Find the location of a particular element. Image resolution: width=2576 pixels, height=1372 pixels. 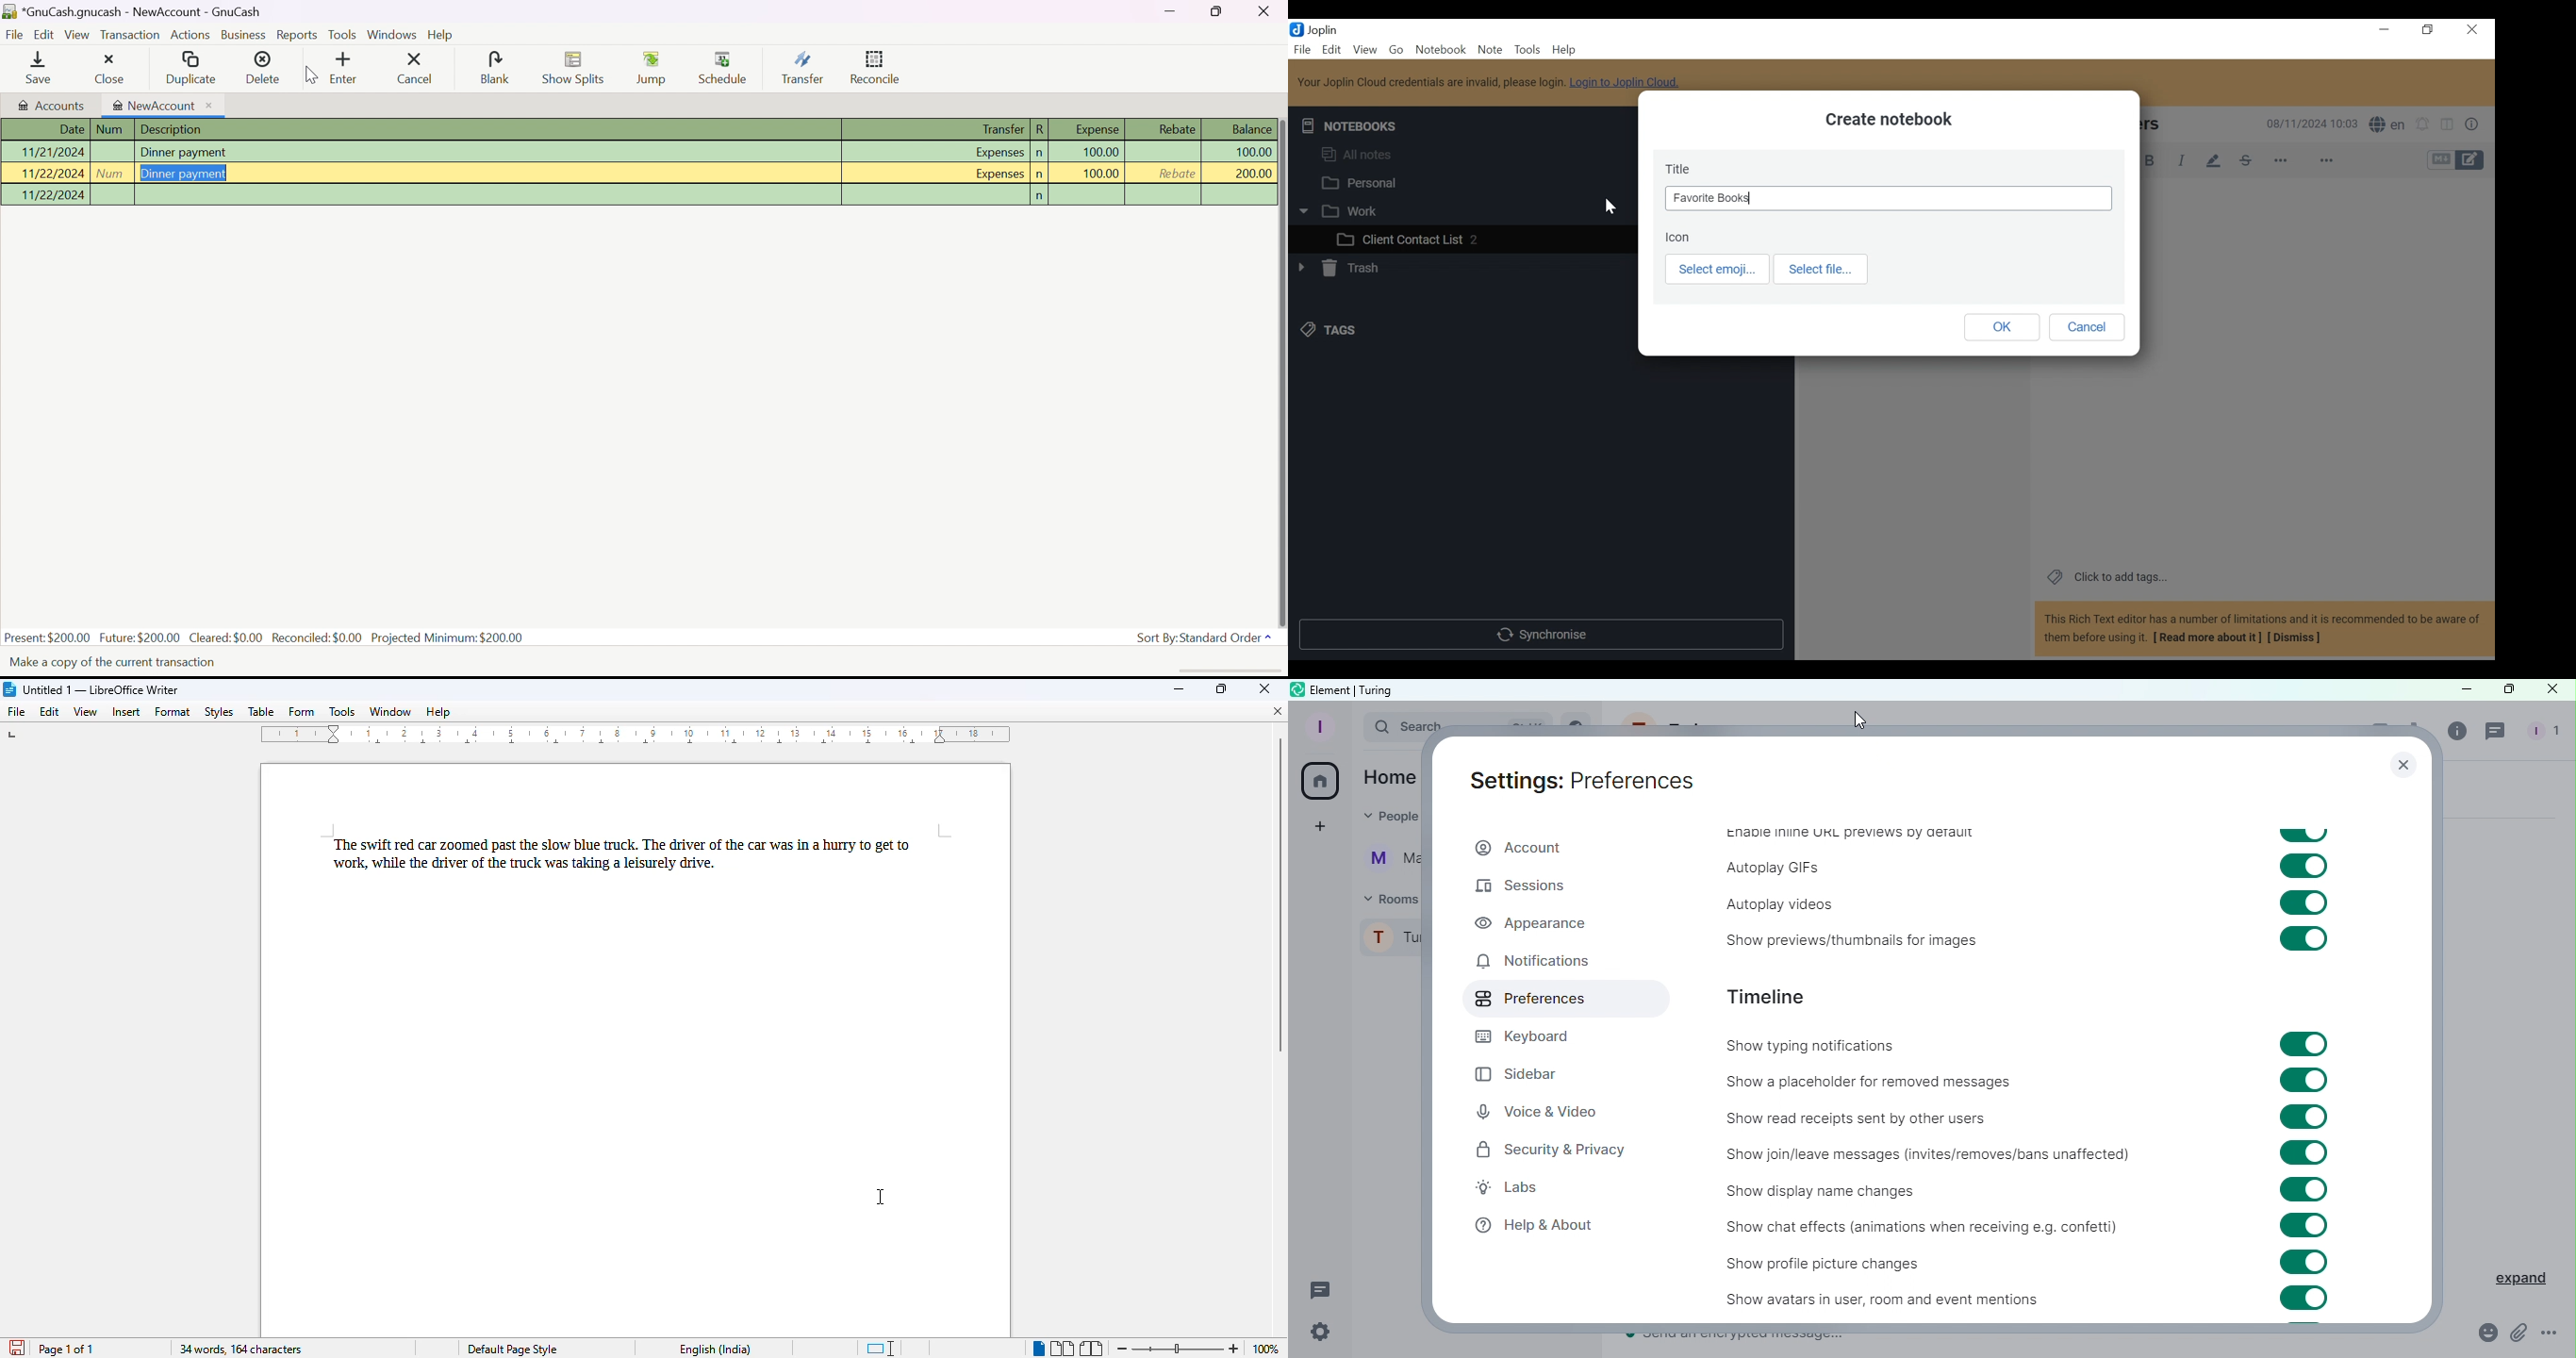

Restore Down is located at coordinates (1218, 11).